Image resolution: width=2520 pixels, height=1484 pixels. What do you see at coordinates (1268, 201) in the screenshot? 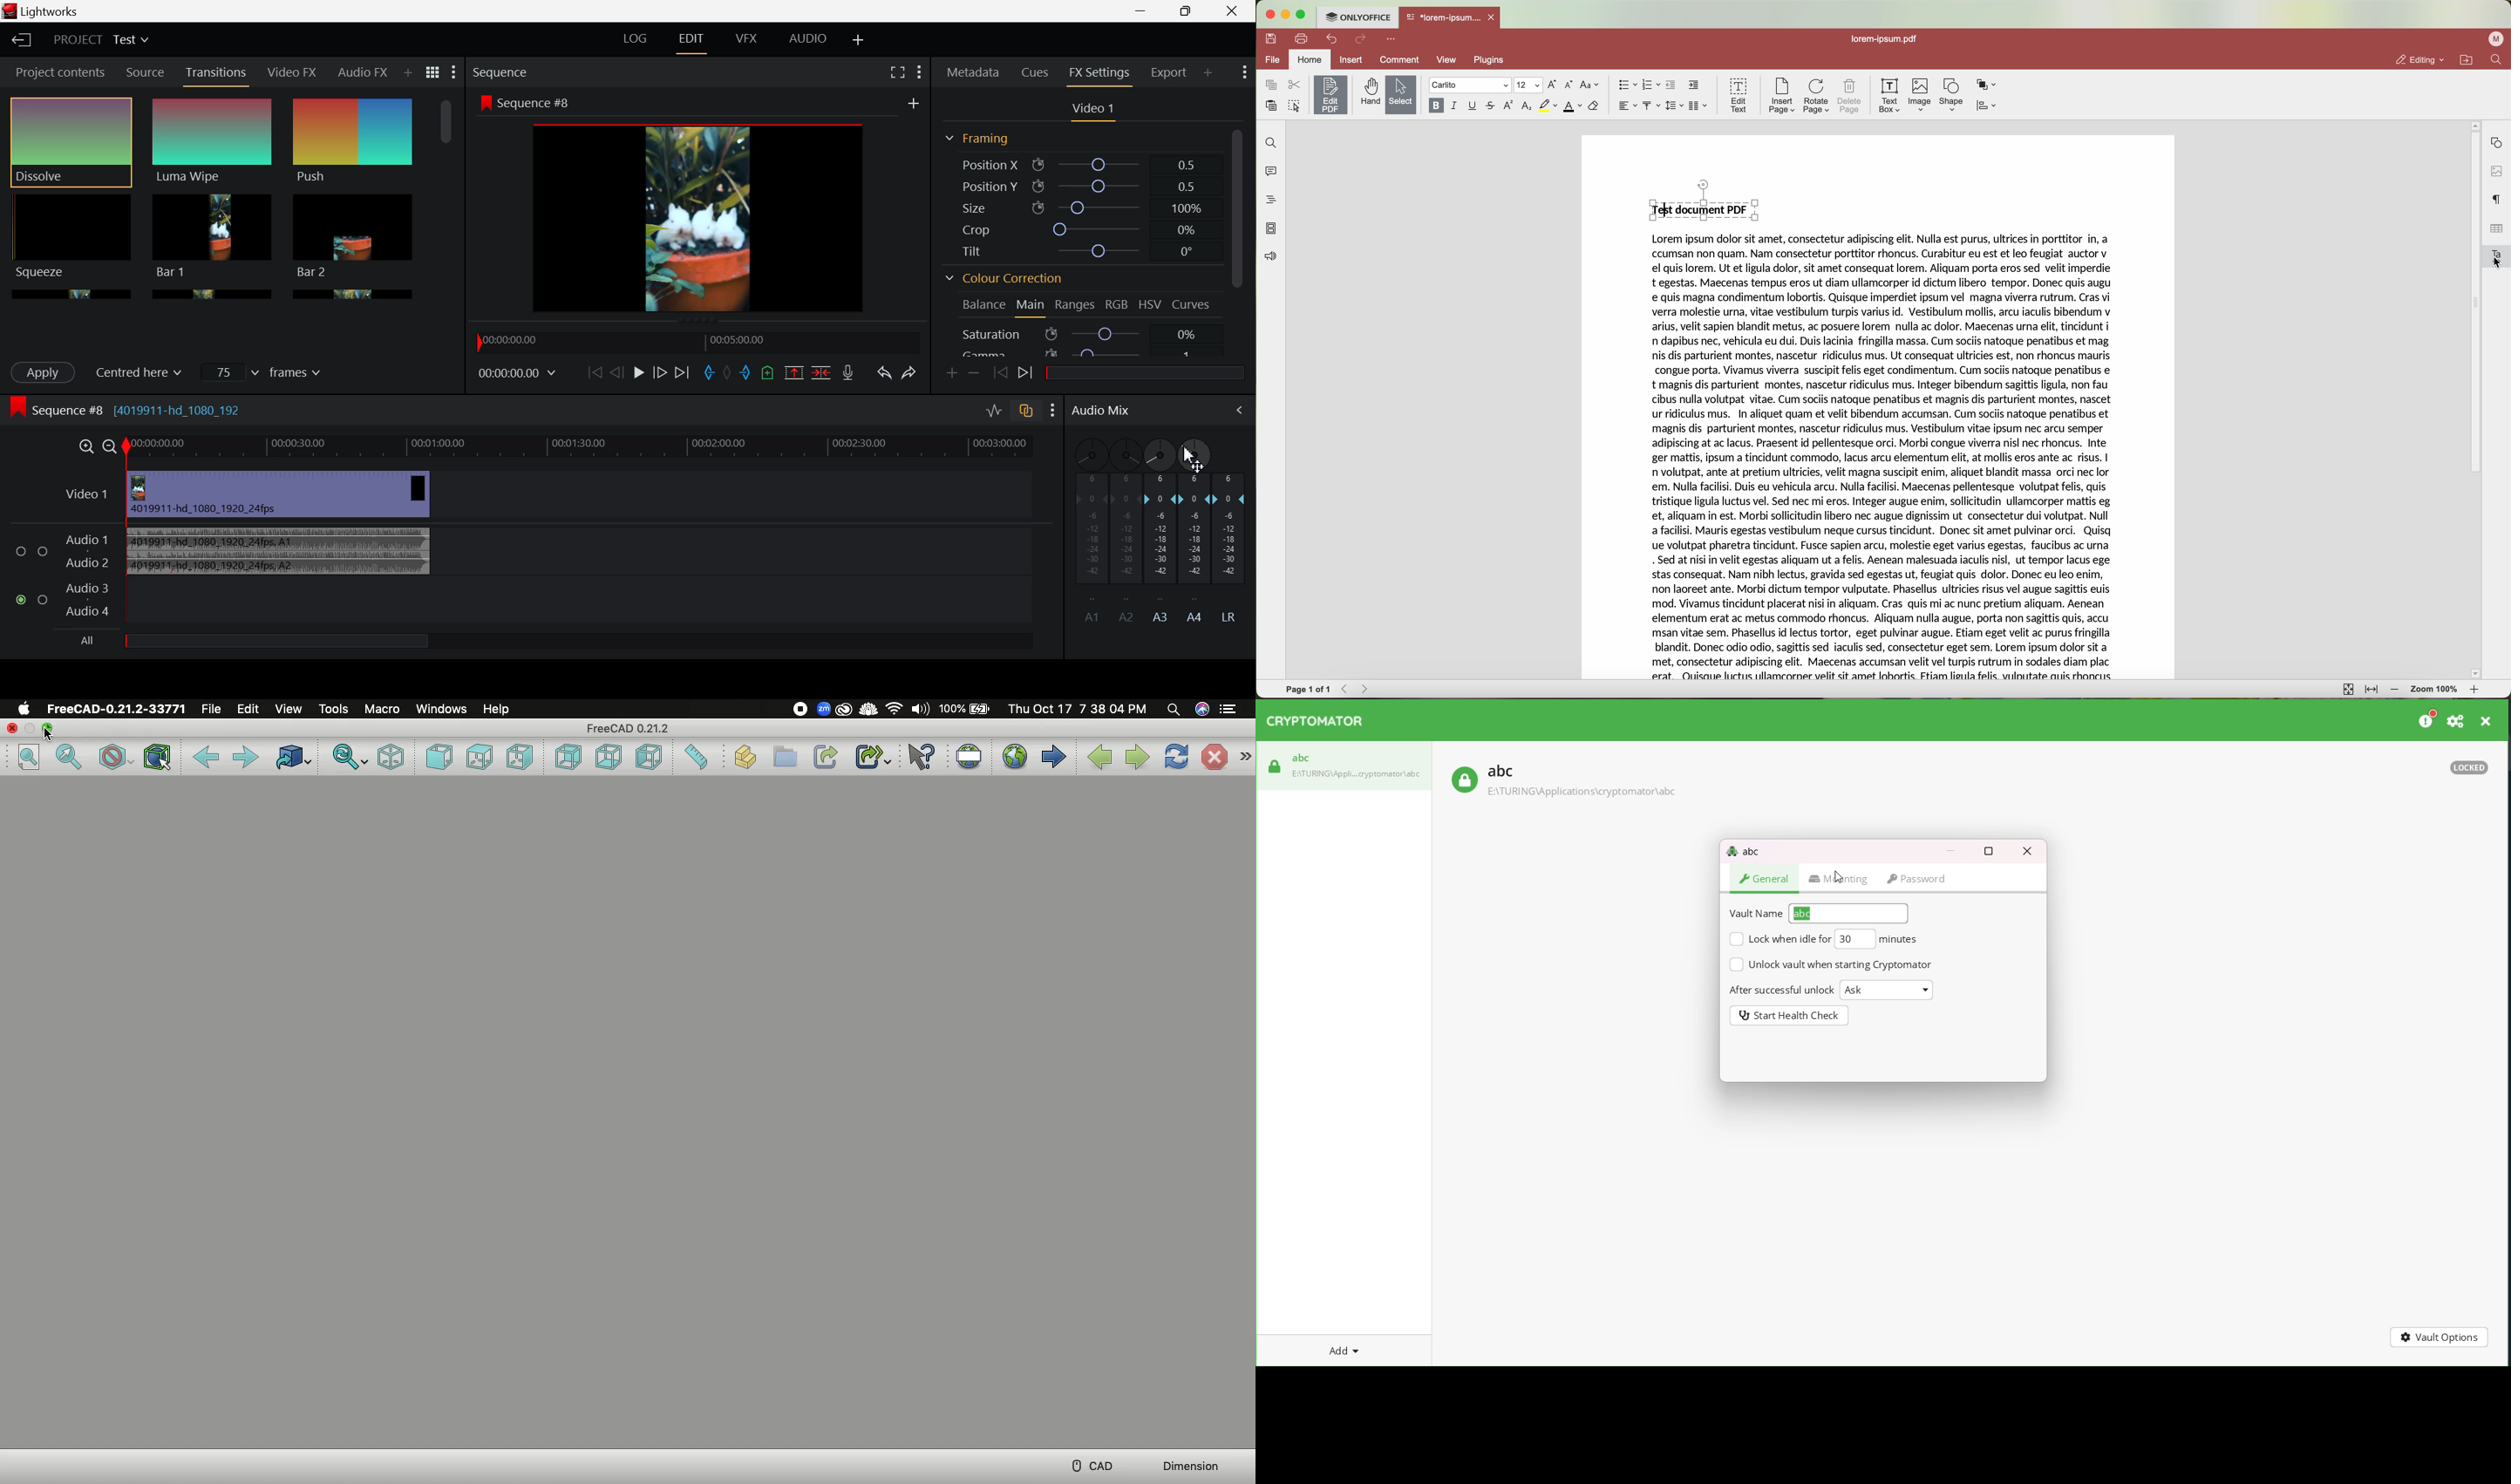
I see `headings` at bounding box center [1268, 201].